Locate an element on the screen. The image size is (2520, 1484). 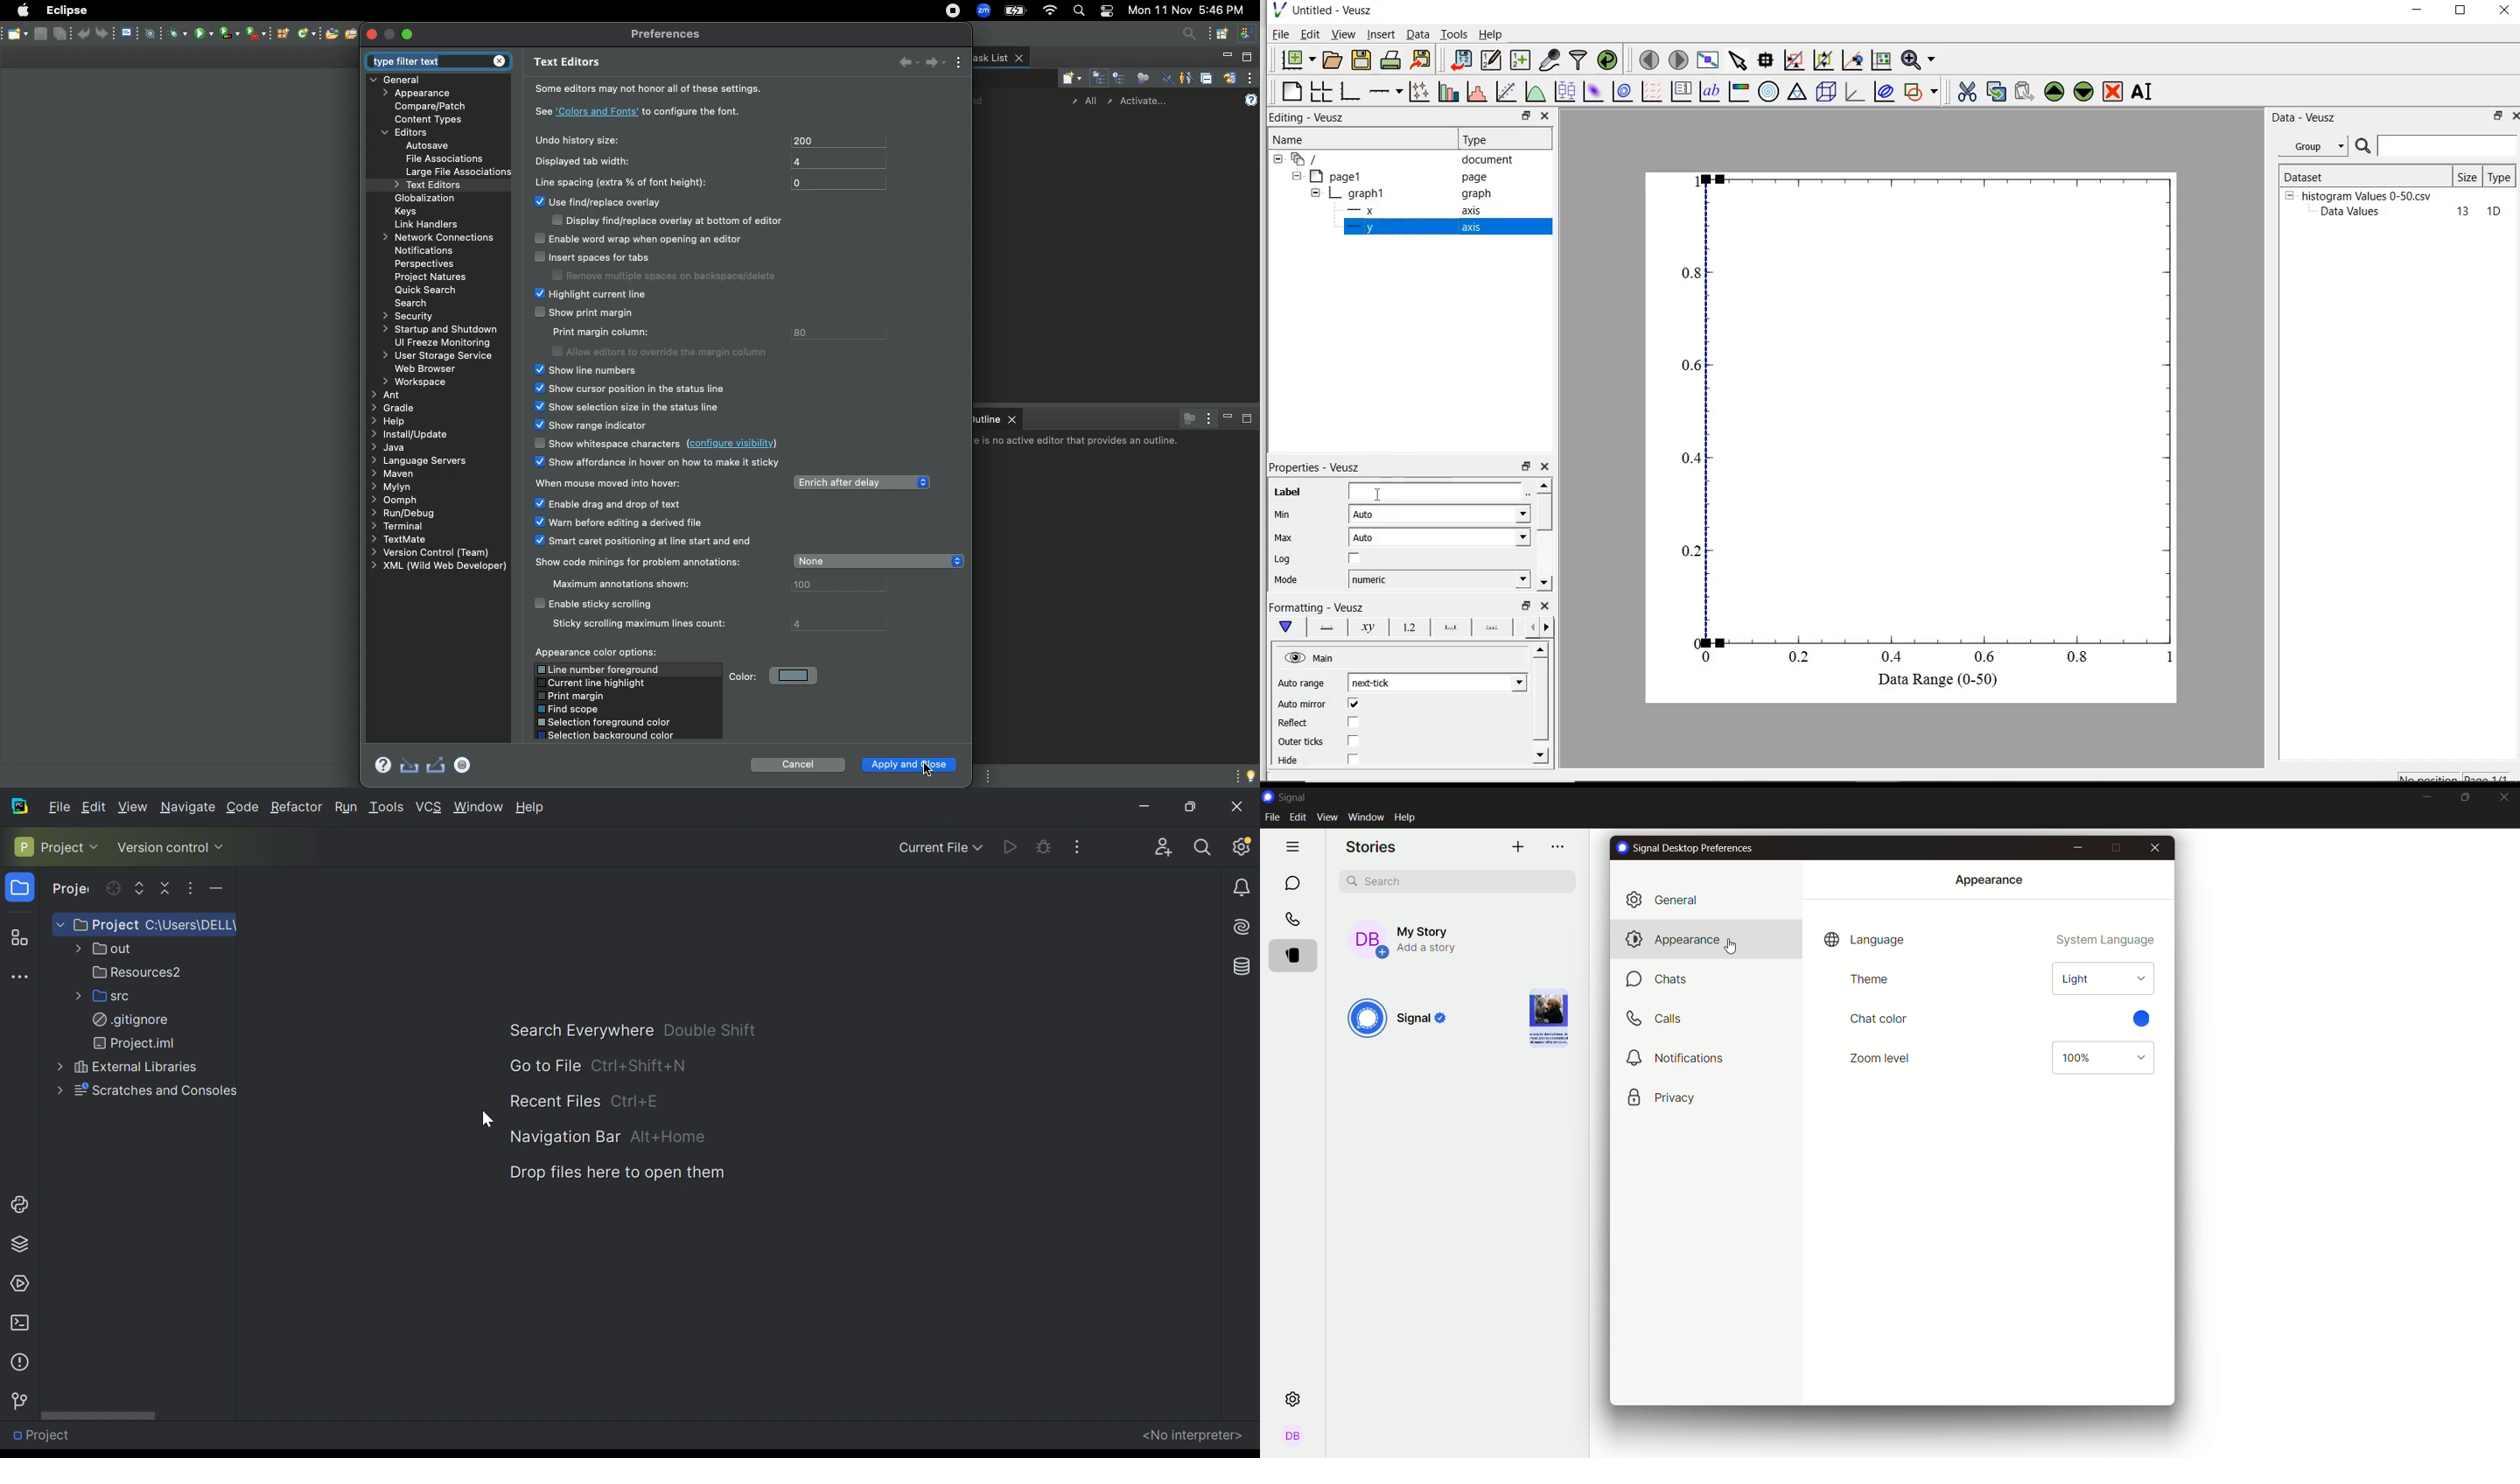
calls is located at coordinates (1658, 1019).